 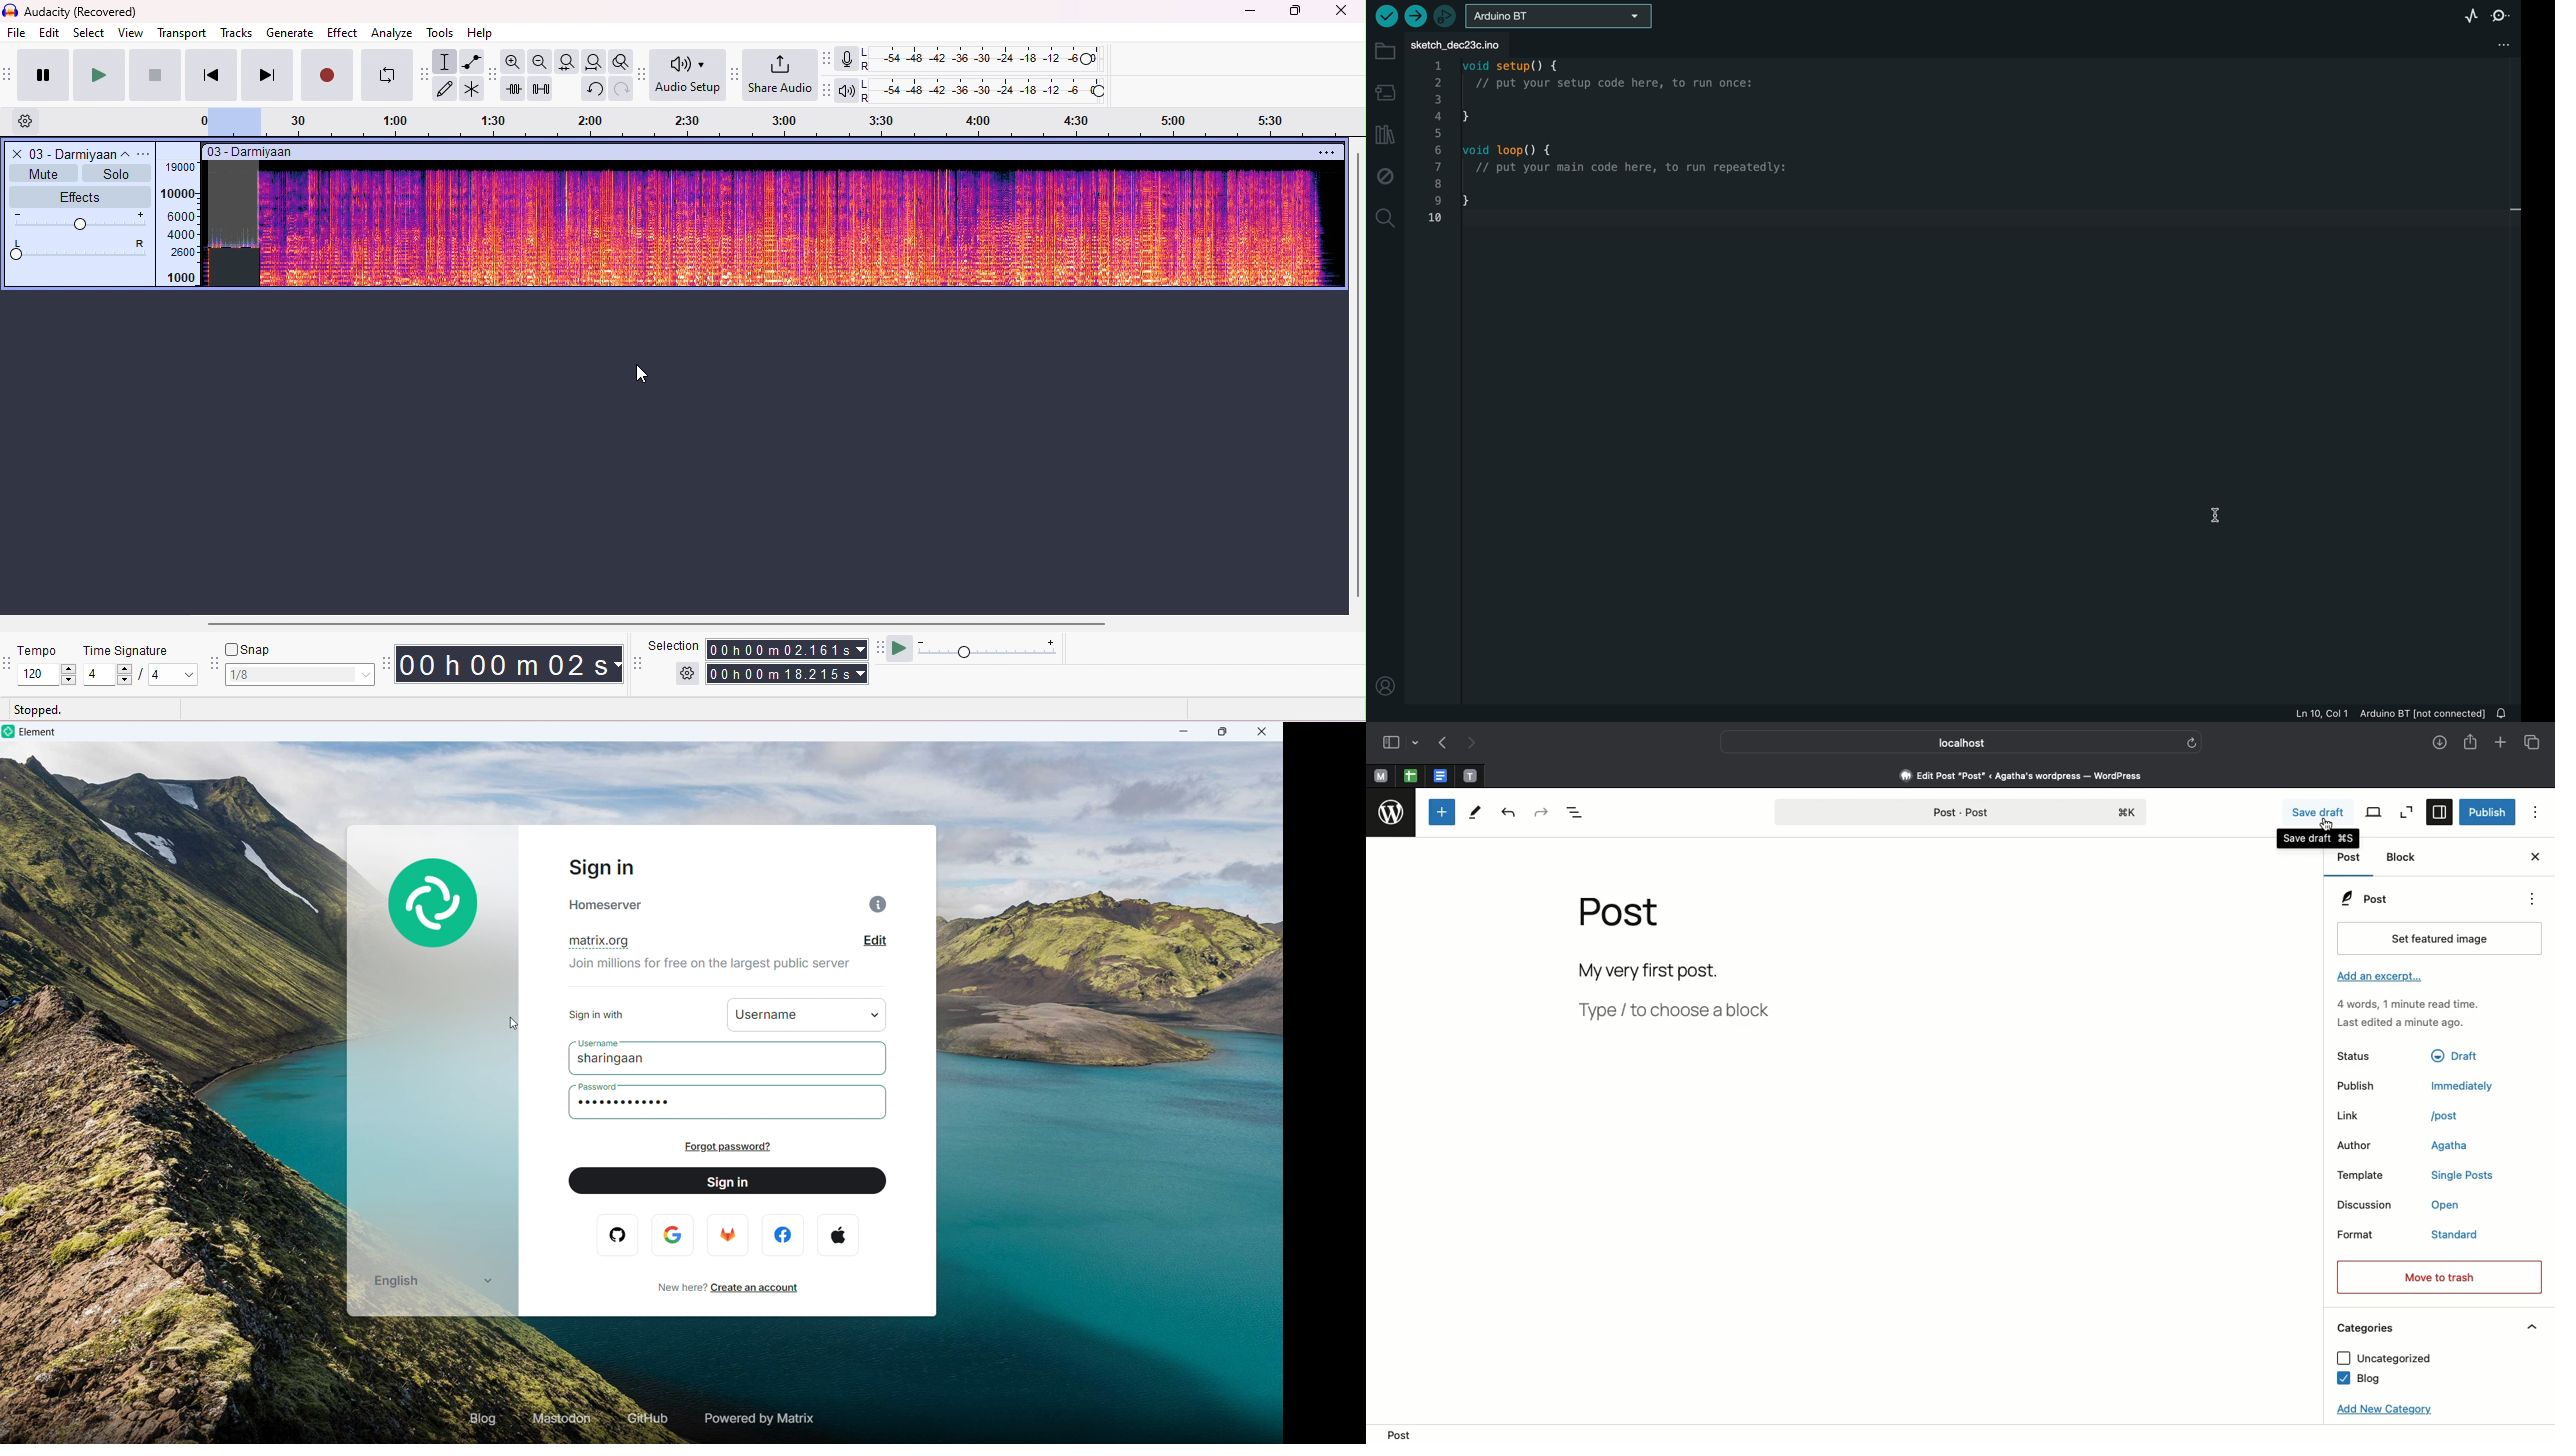 What do you see at coordinates (116, 173) in the screenshot?
I see `solo` at bounding box center [116, 173].